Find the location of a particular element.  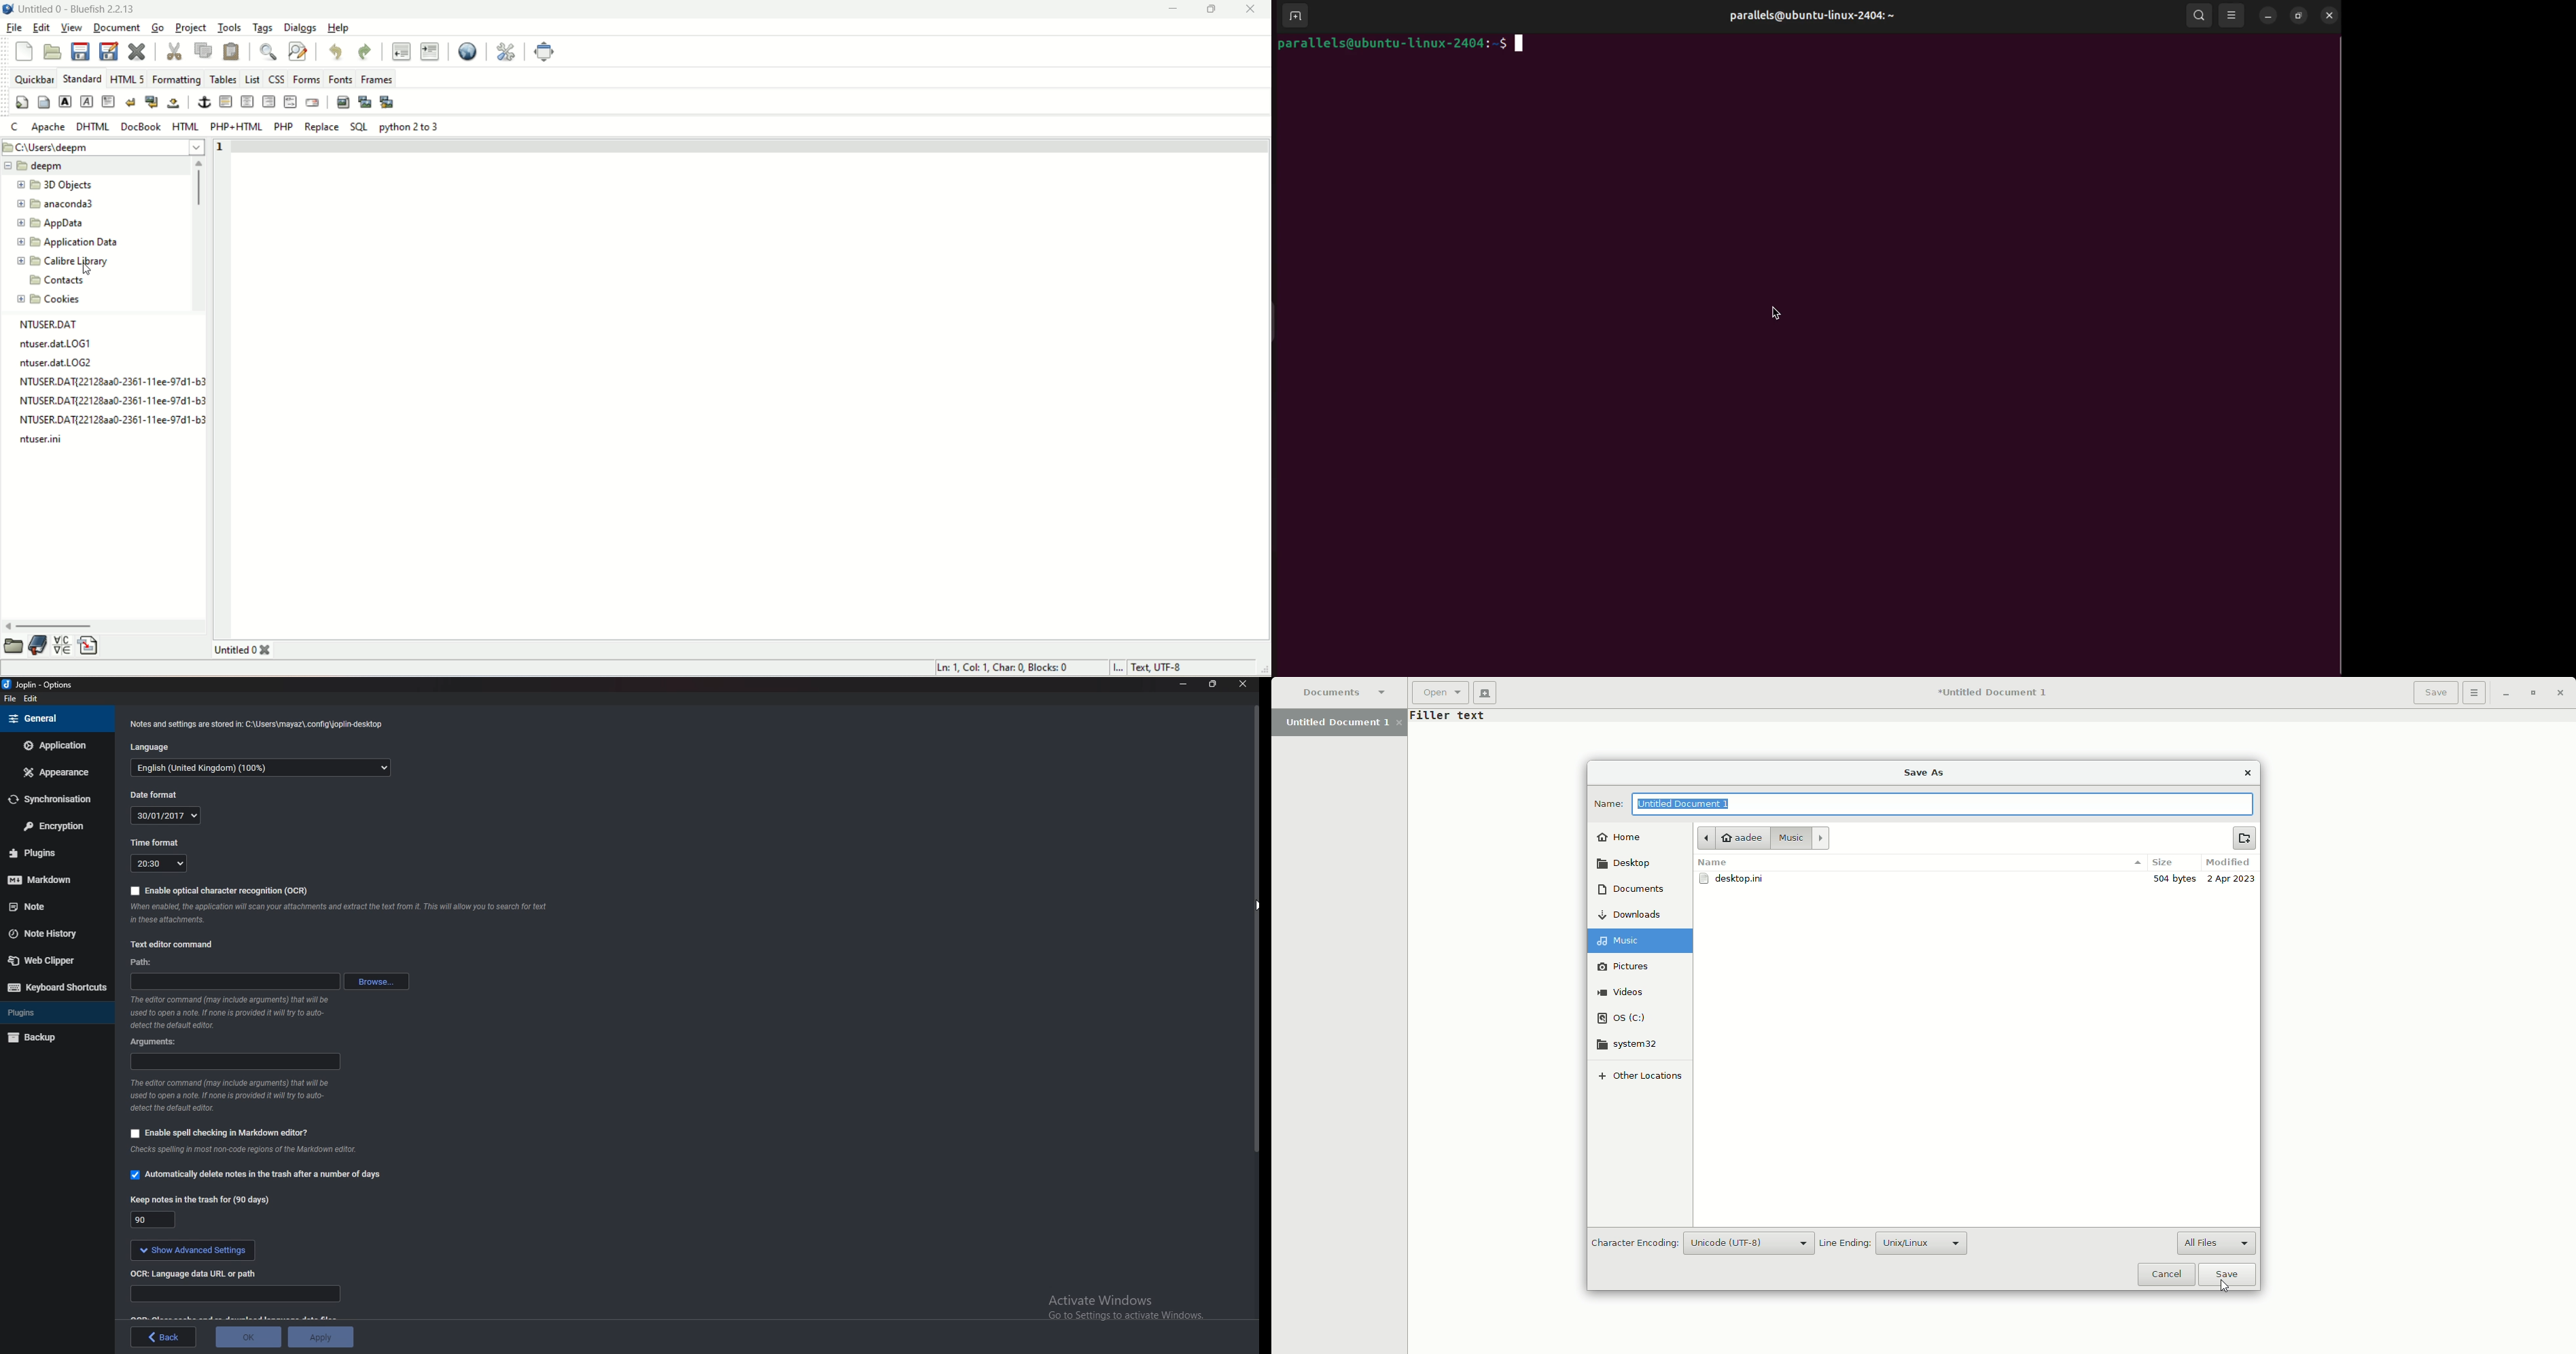

add terminal is located at coordinates (1293, 16).